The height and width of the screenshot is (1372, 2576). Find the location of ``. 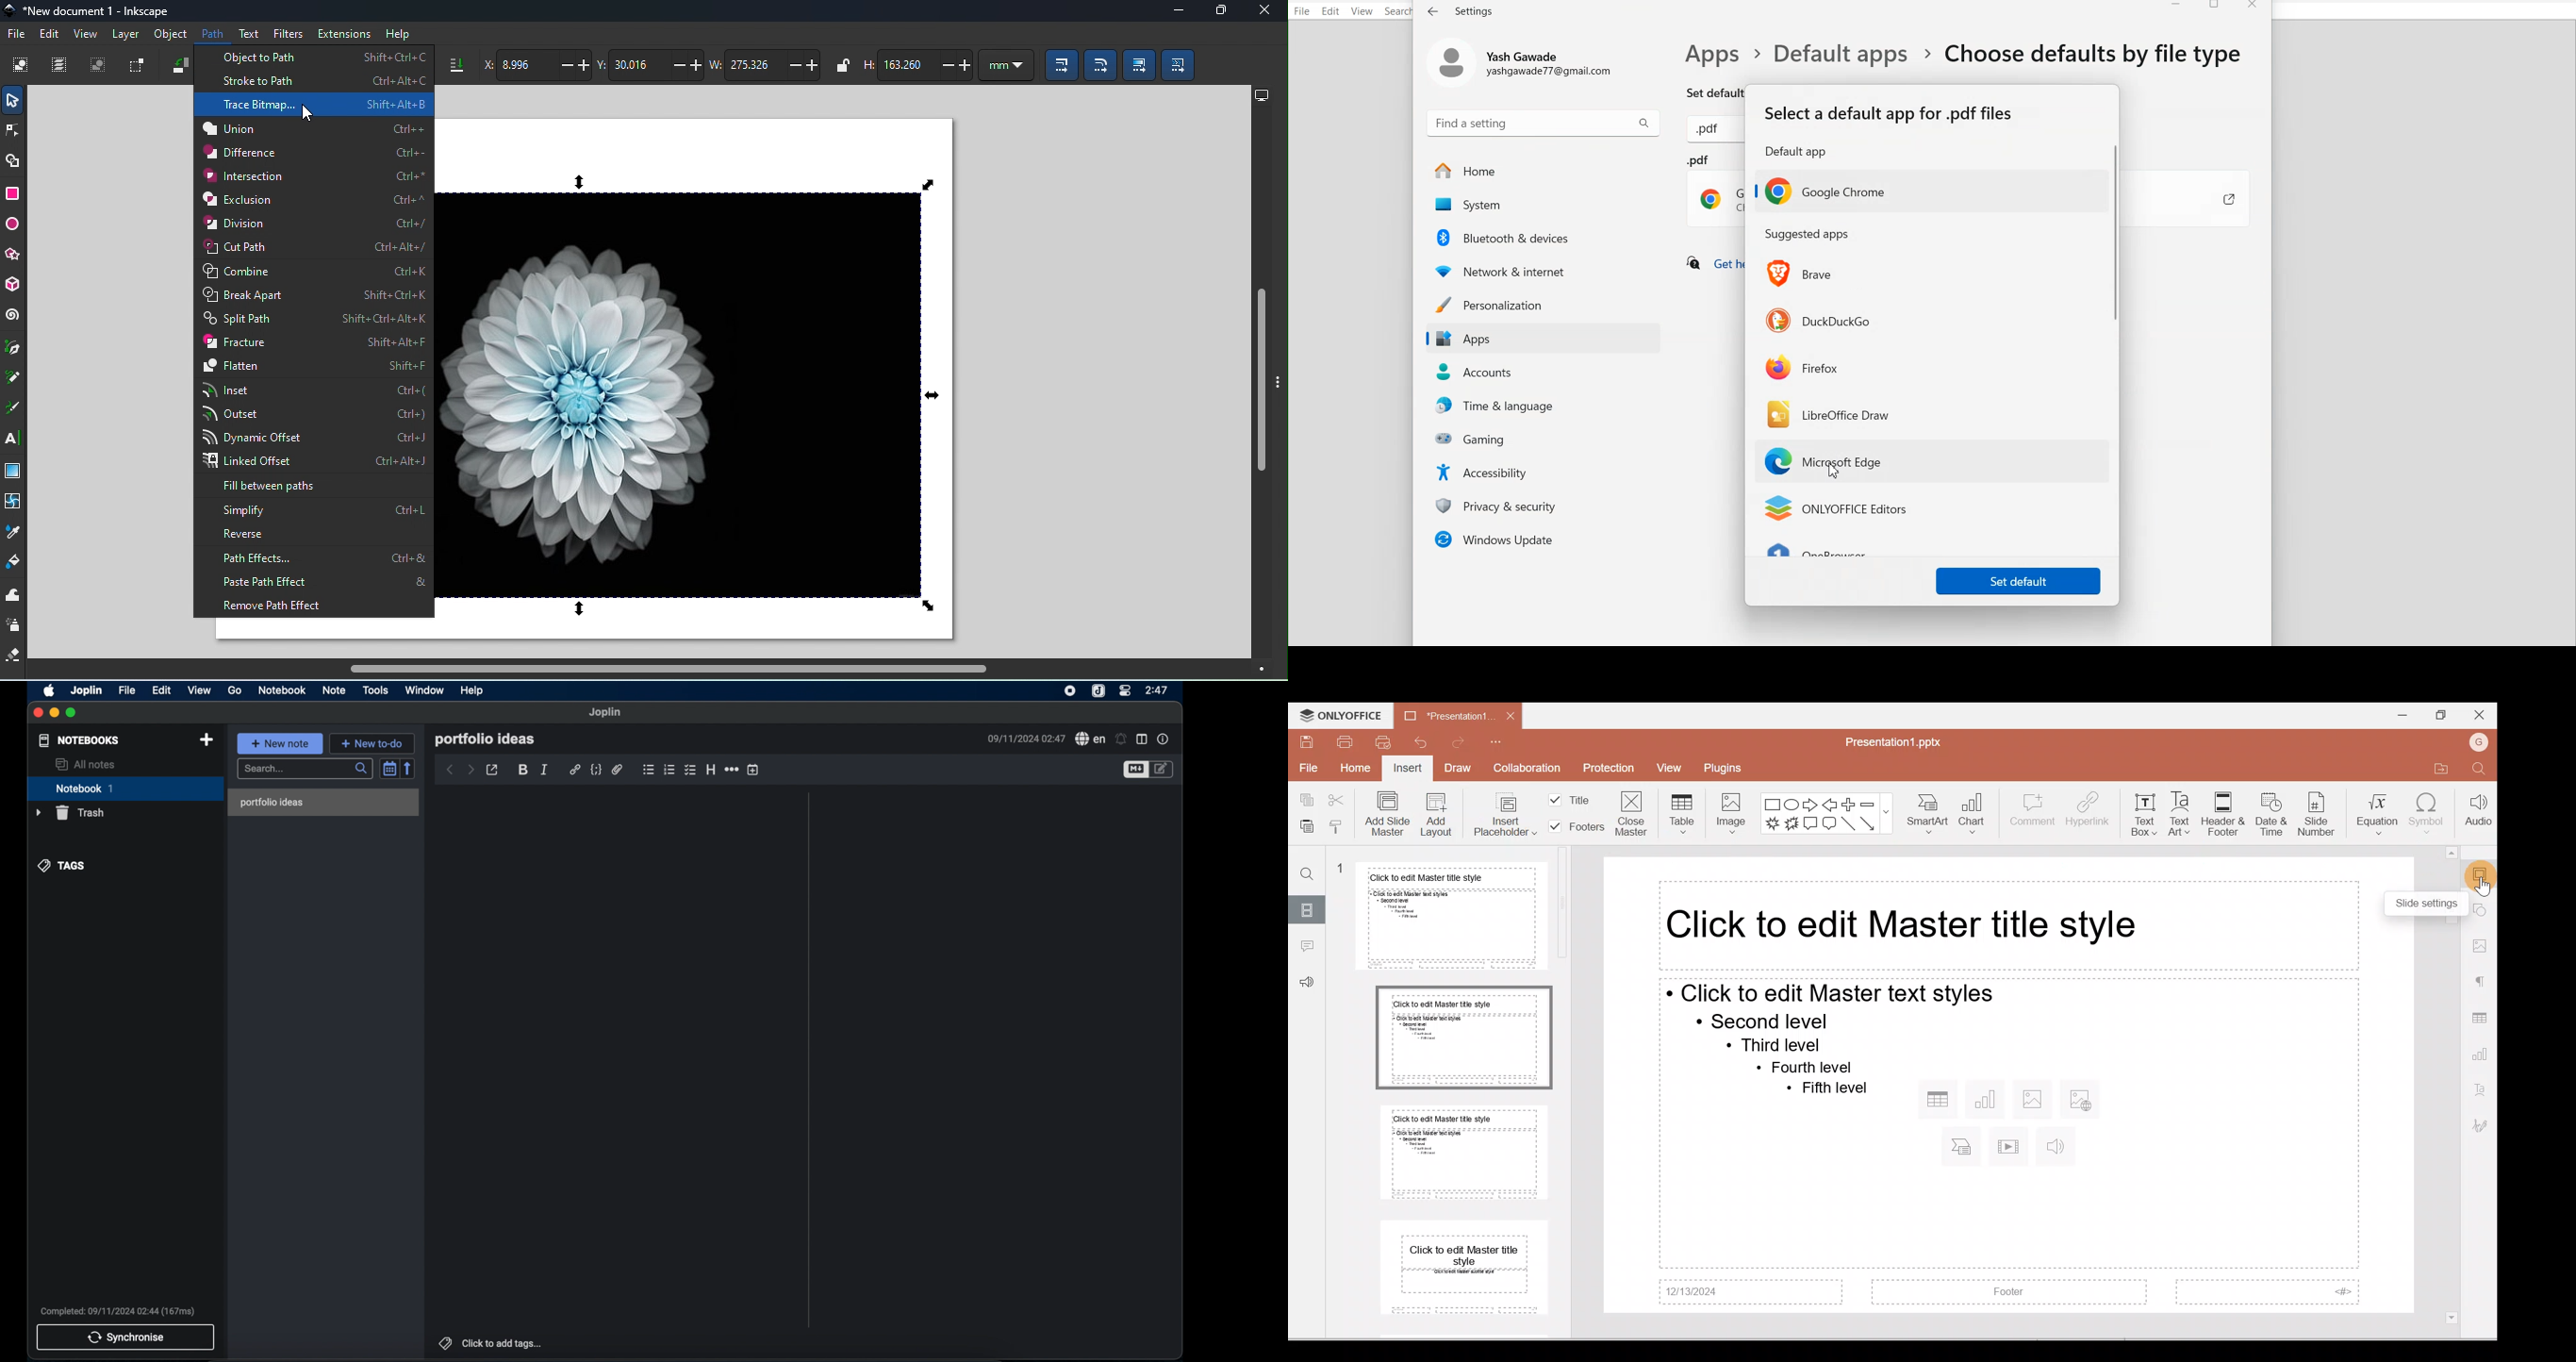

 is located at coordinates (2425, 905).